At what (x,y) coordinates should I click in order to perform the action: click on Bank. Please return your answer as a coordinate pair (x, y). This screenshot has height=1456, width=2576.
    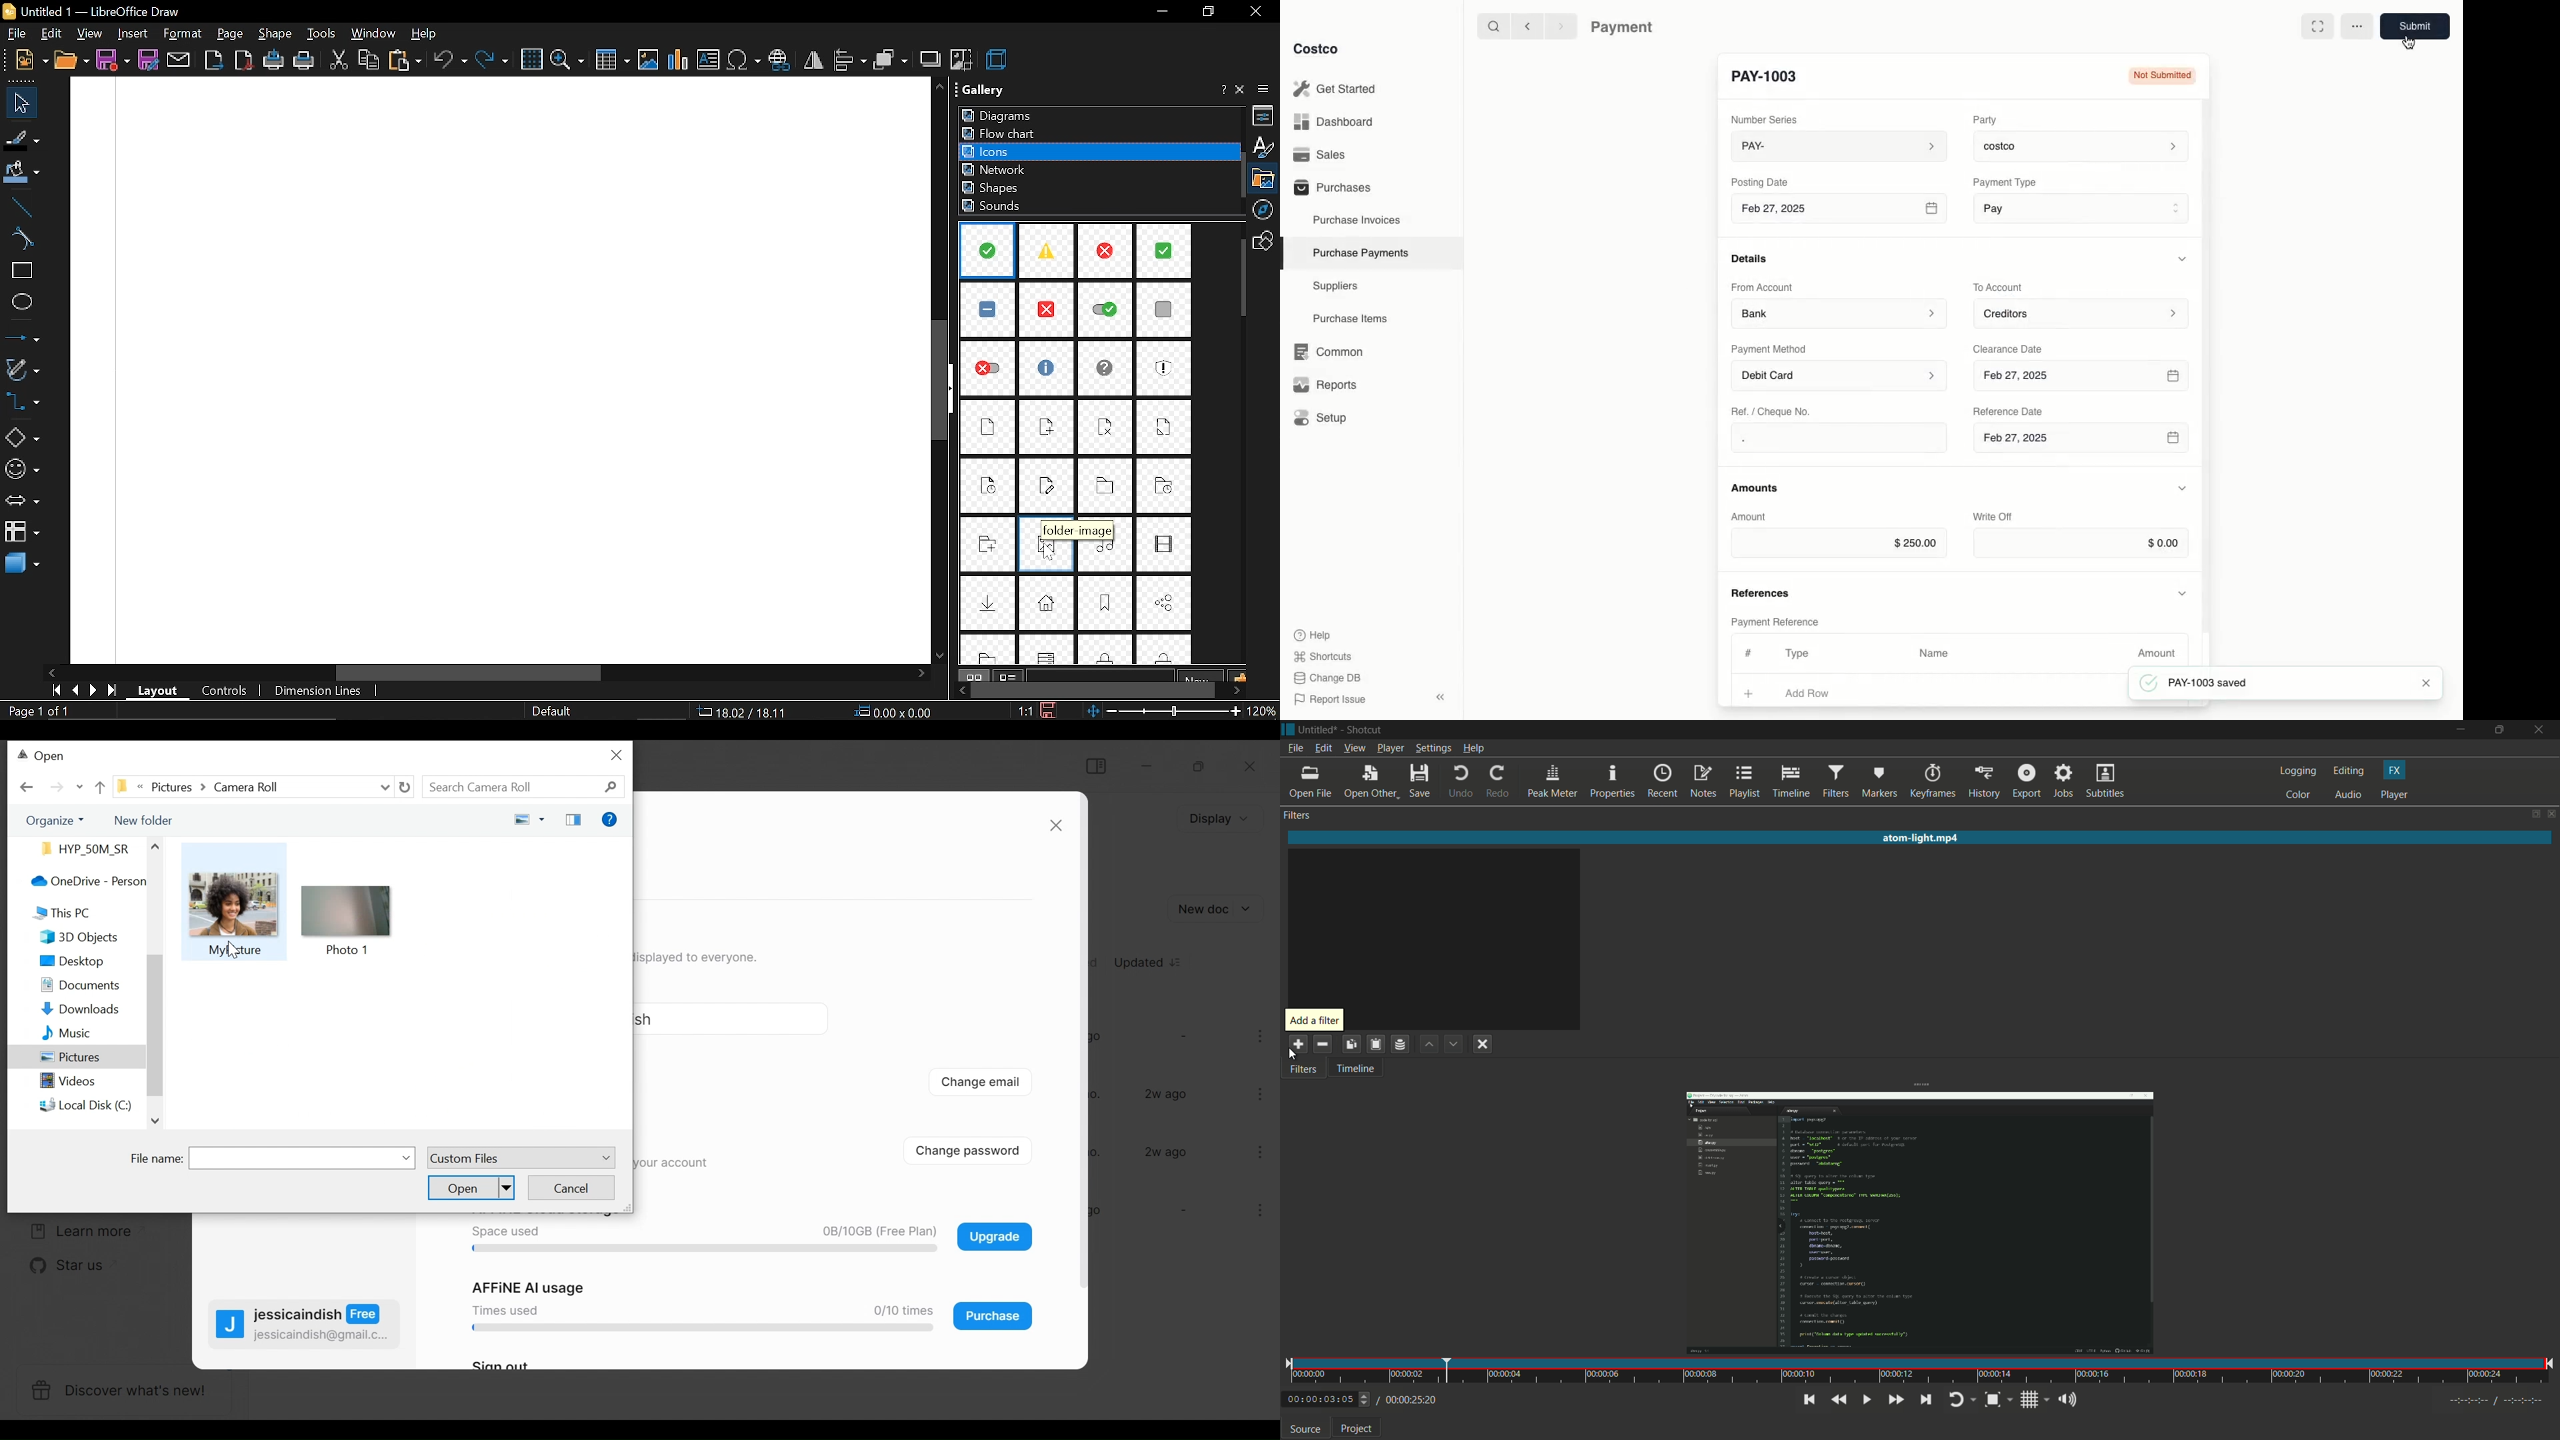
    Looking at the image, I should click on (1840, 312).